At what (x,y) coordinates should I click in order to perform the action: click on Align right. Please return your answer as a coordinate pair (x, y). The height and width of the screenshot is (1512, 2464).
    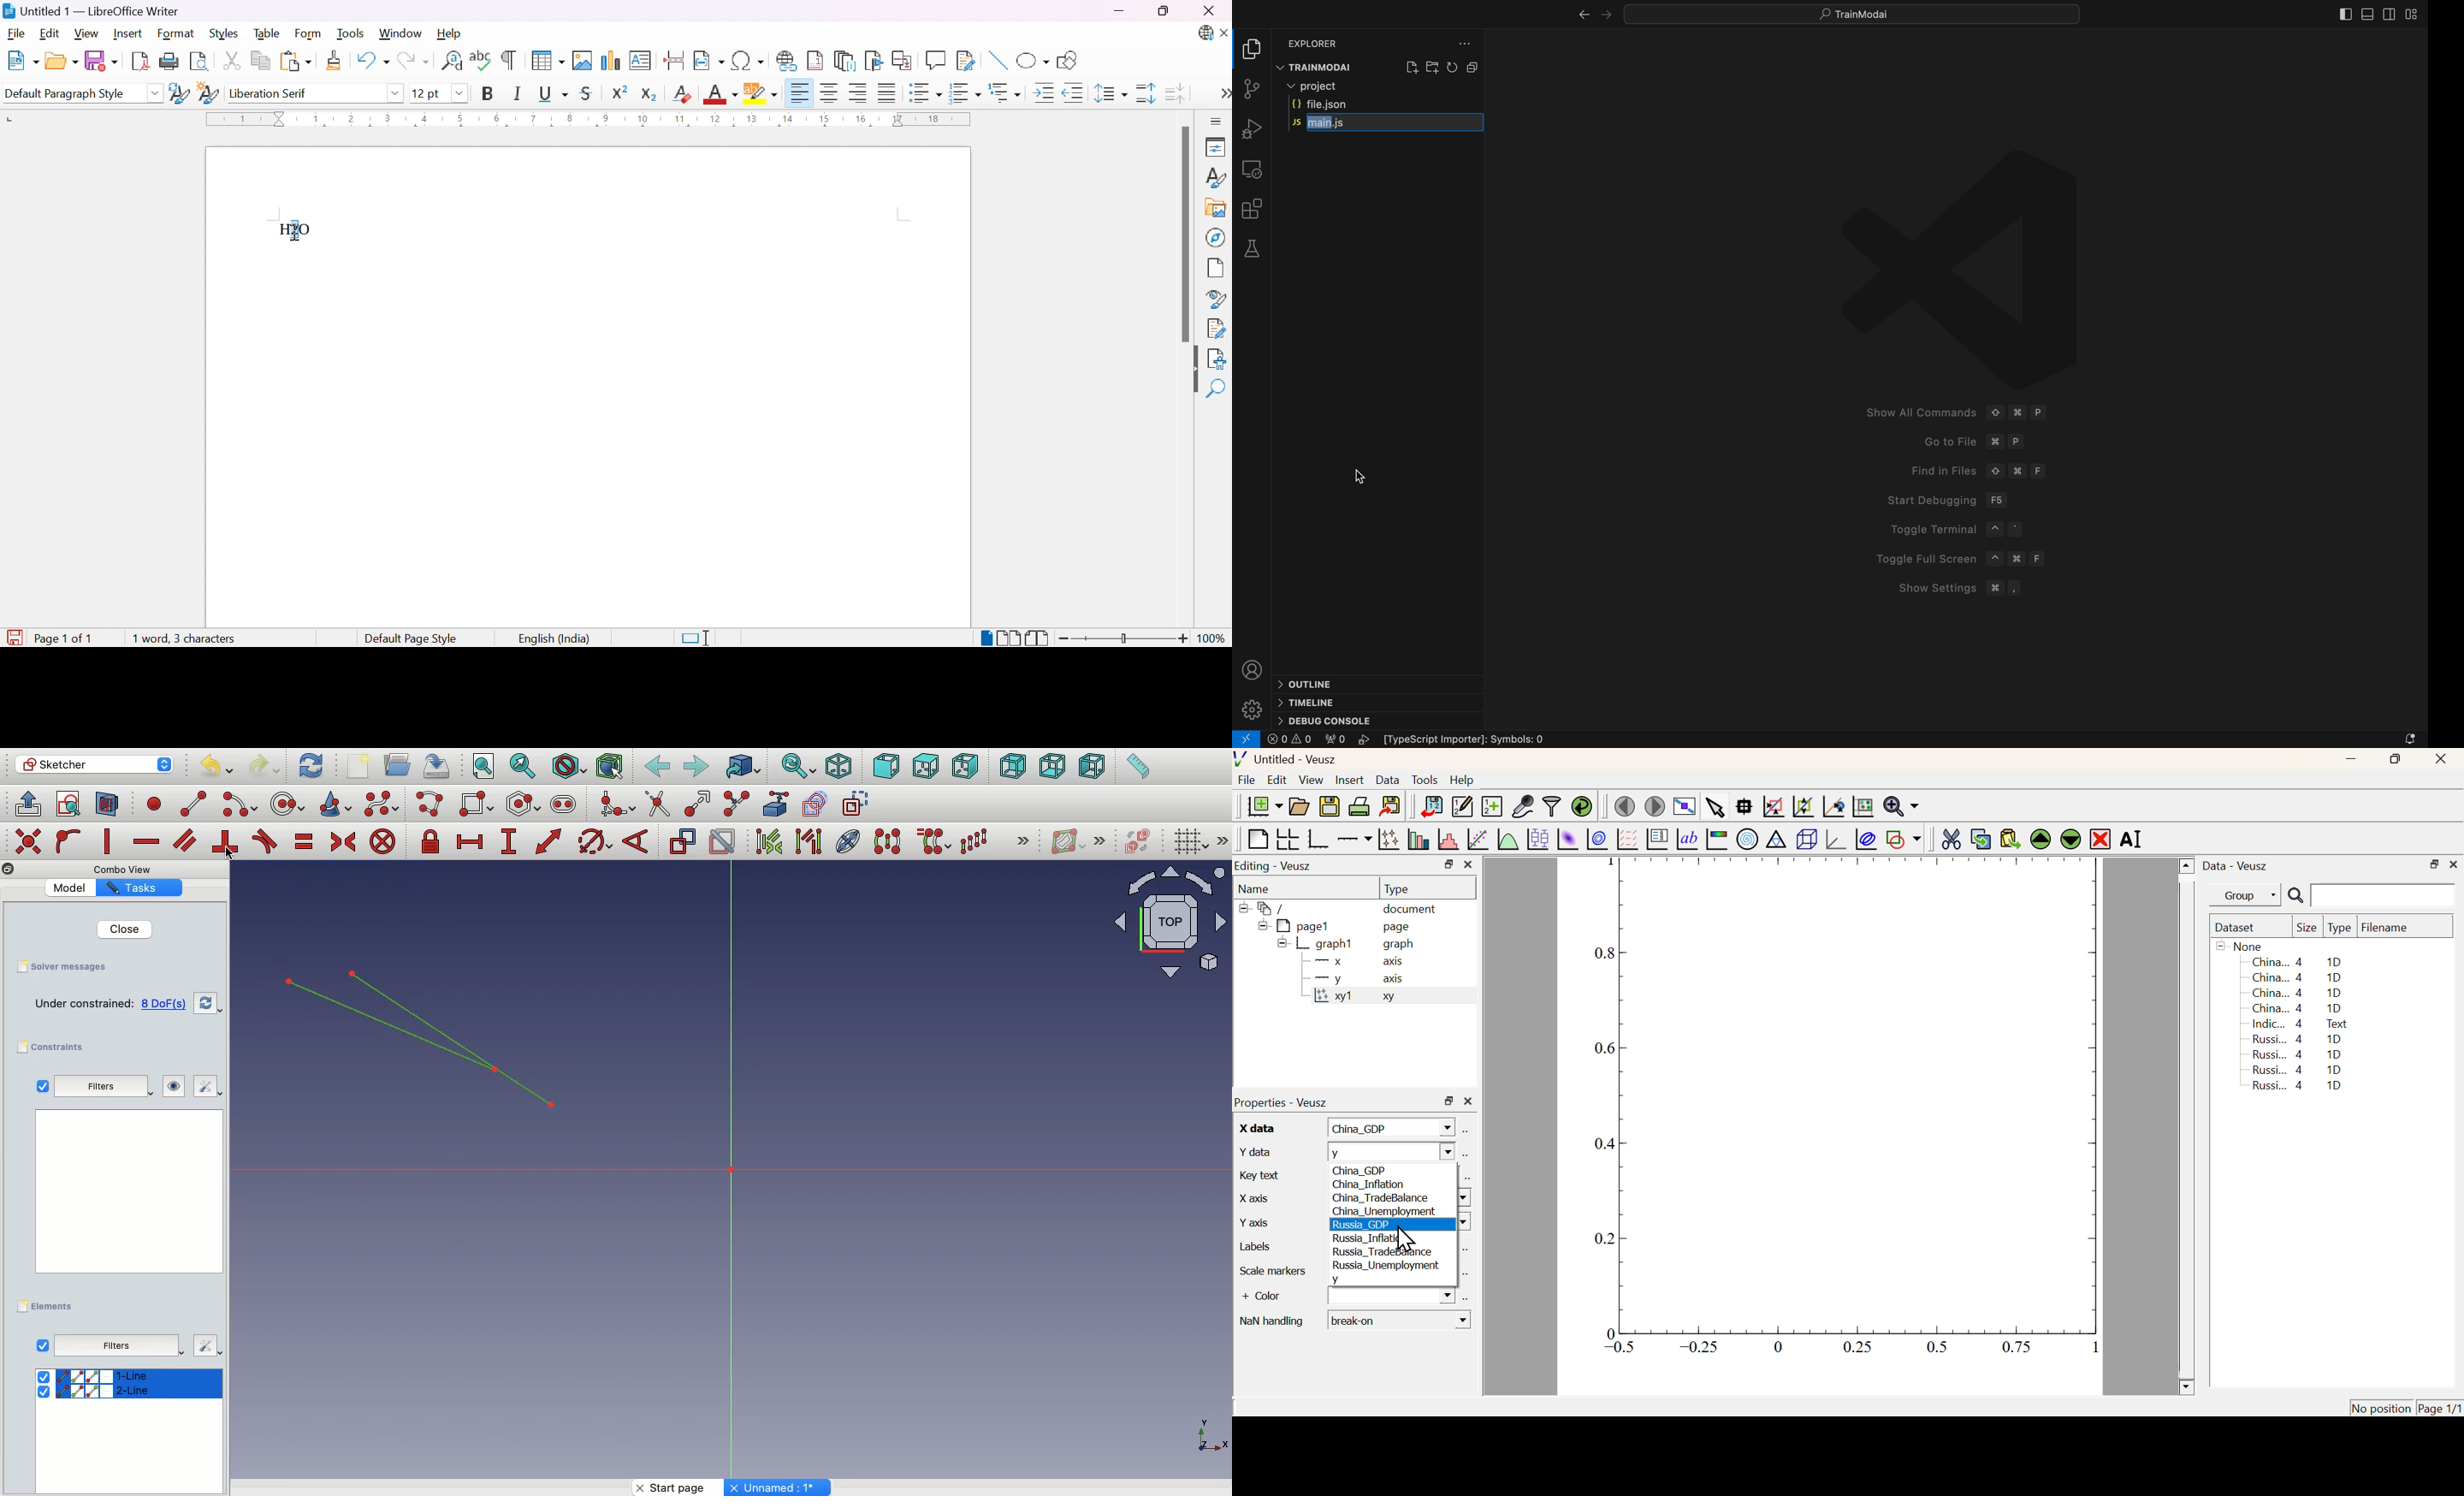
    Looking at the image, I should click on (859, 94).